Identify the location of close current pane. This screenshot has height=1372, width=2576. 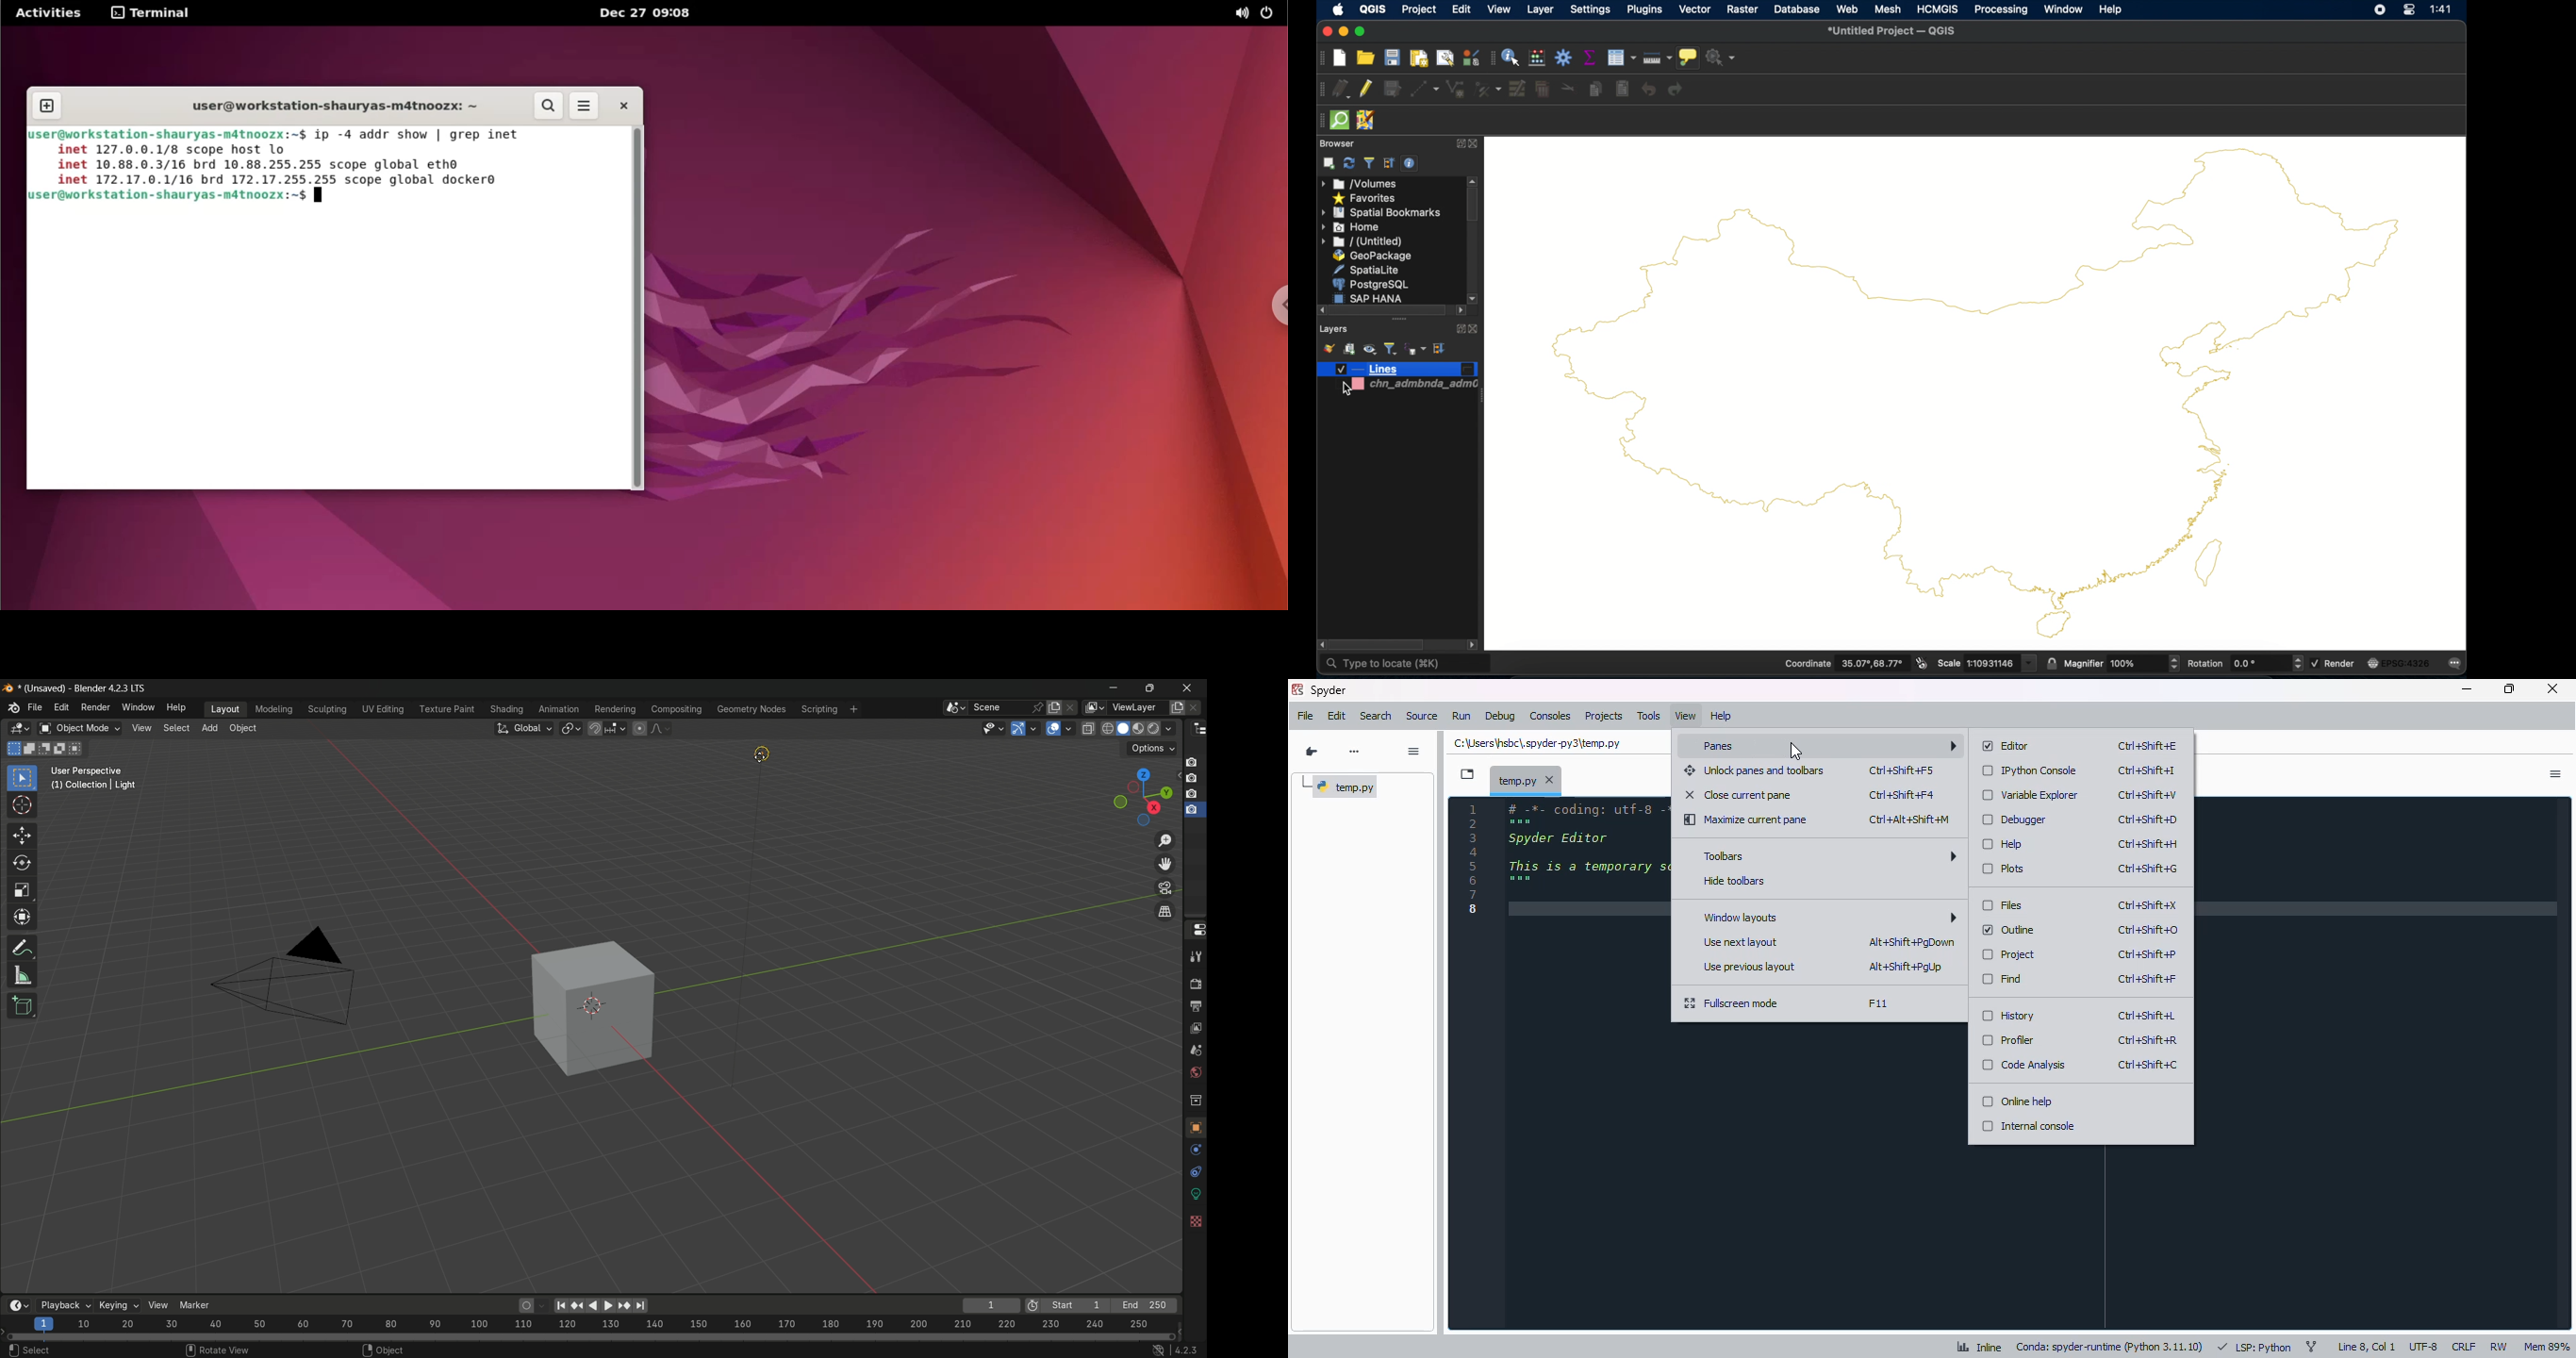
(1739, 794).